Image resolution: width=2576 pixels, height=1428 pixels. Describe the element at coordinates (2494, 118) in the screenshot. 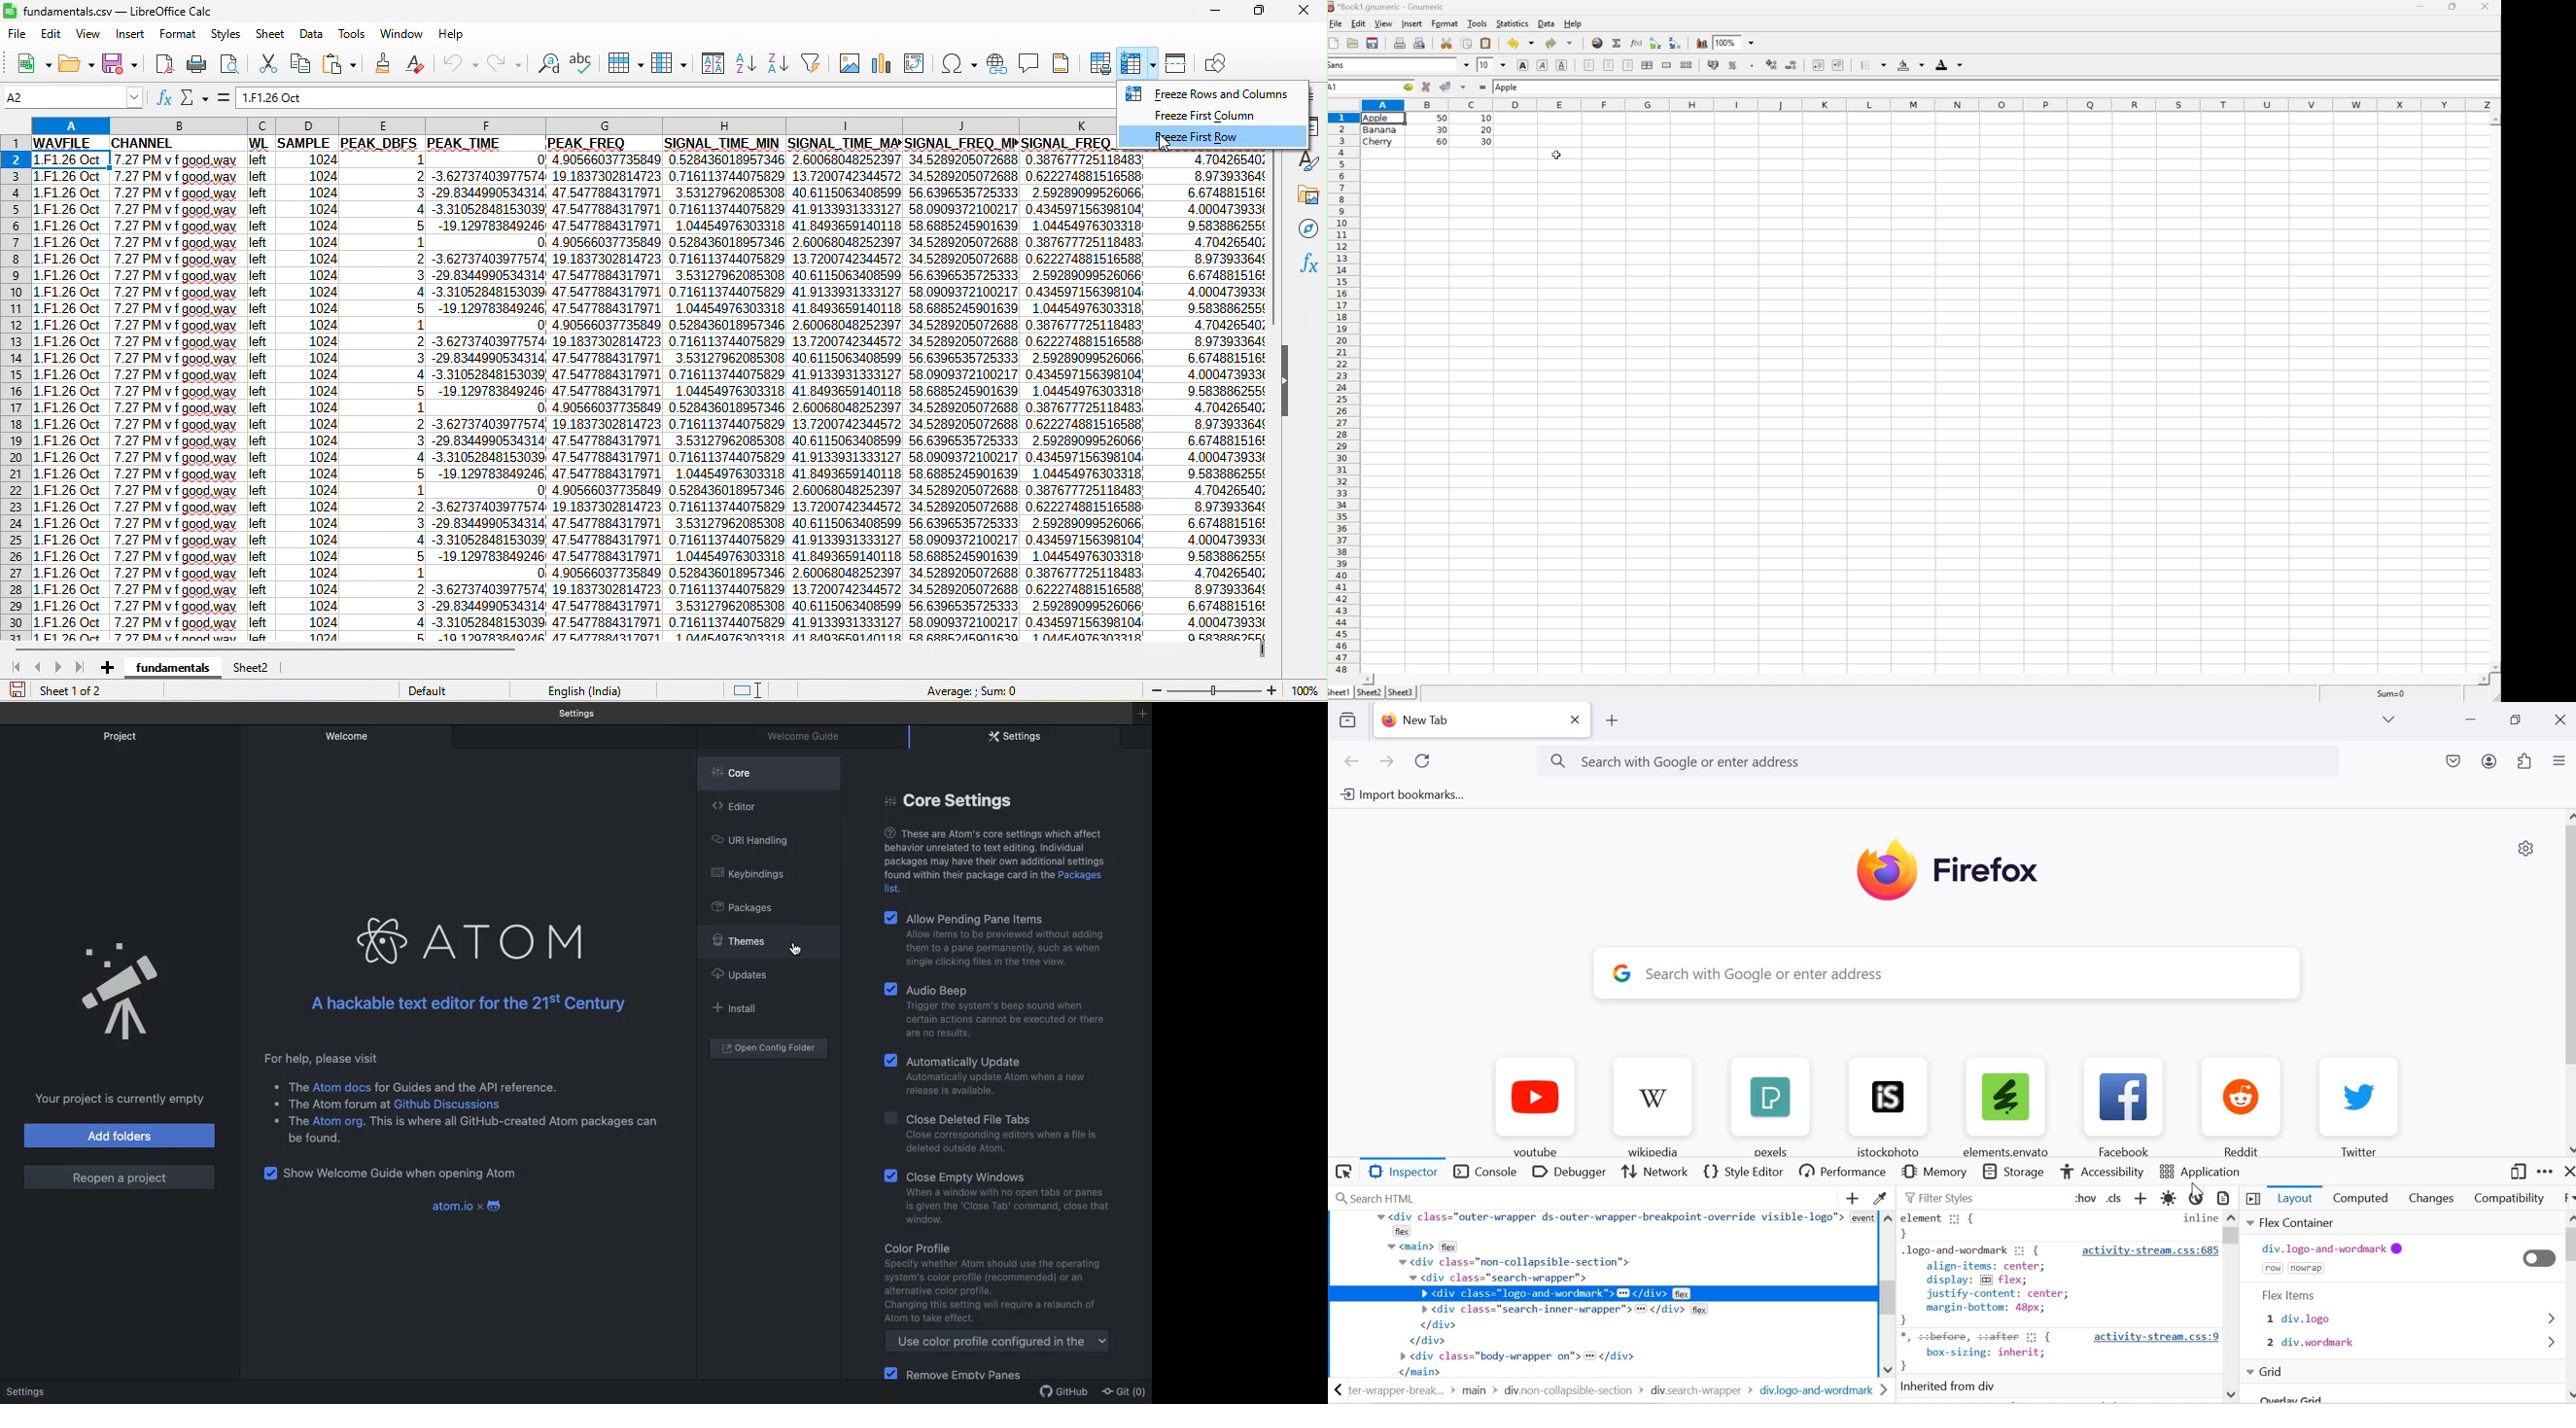

I see `scroll up` at that location.